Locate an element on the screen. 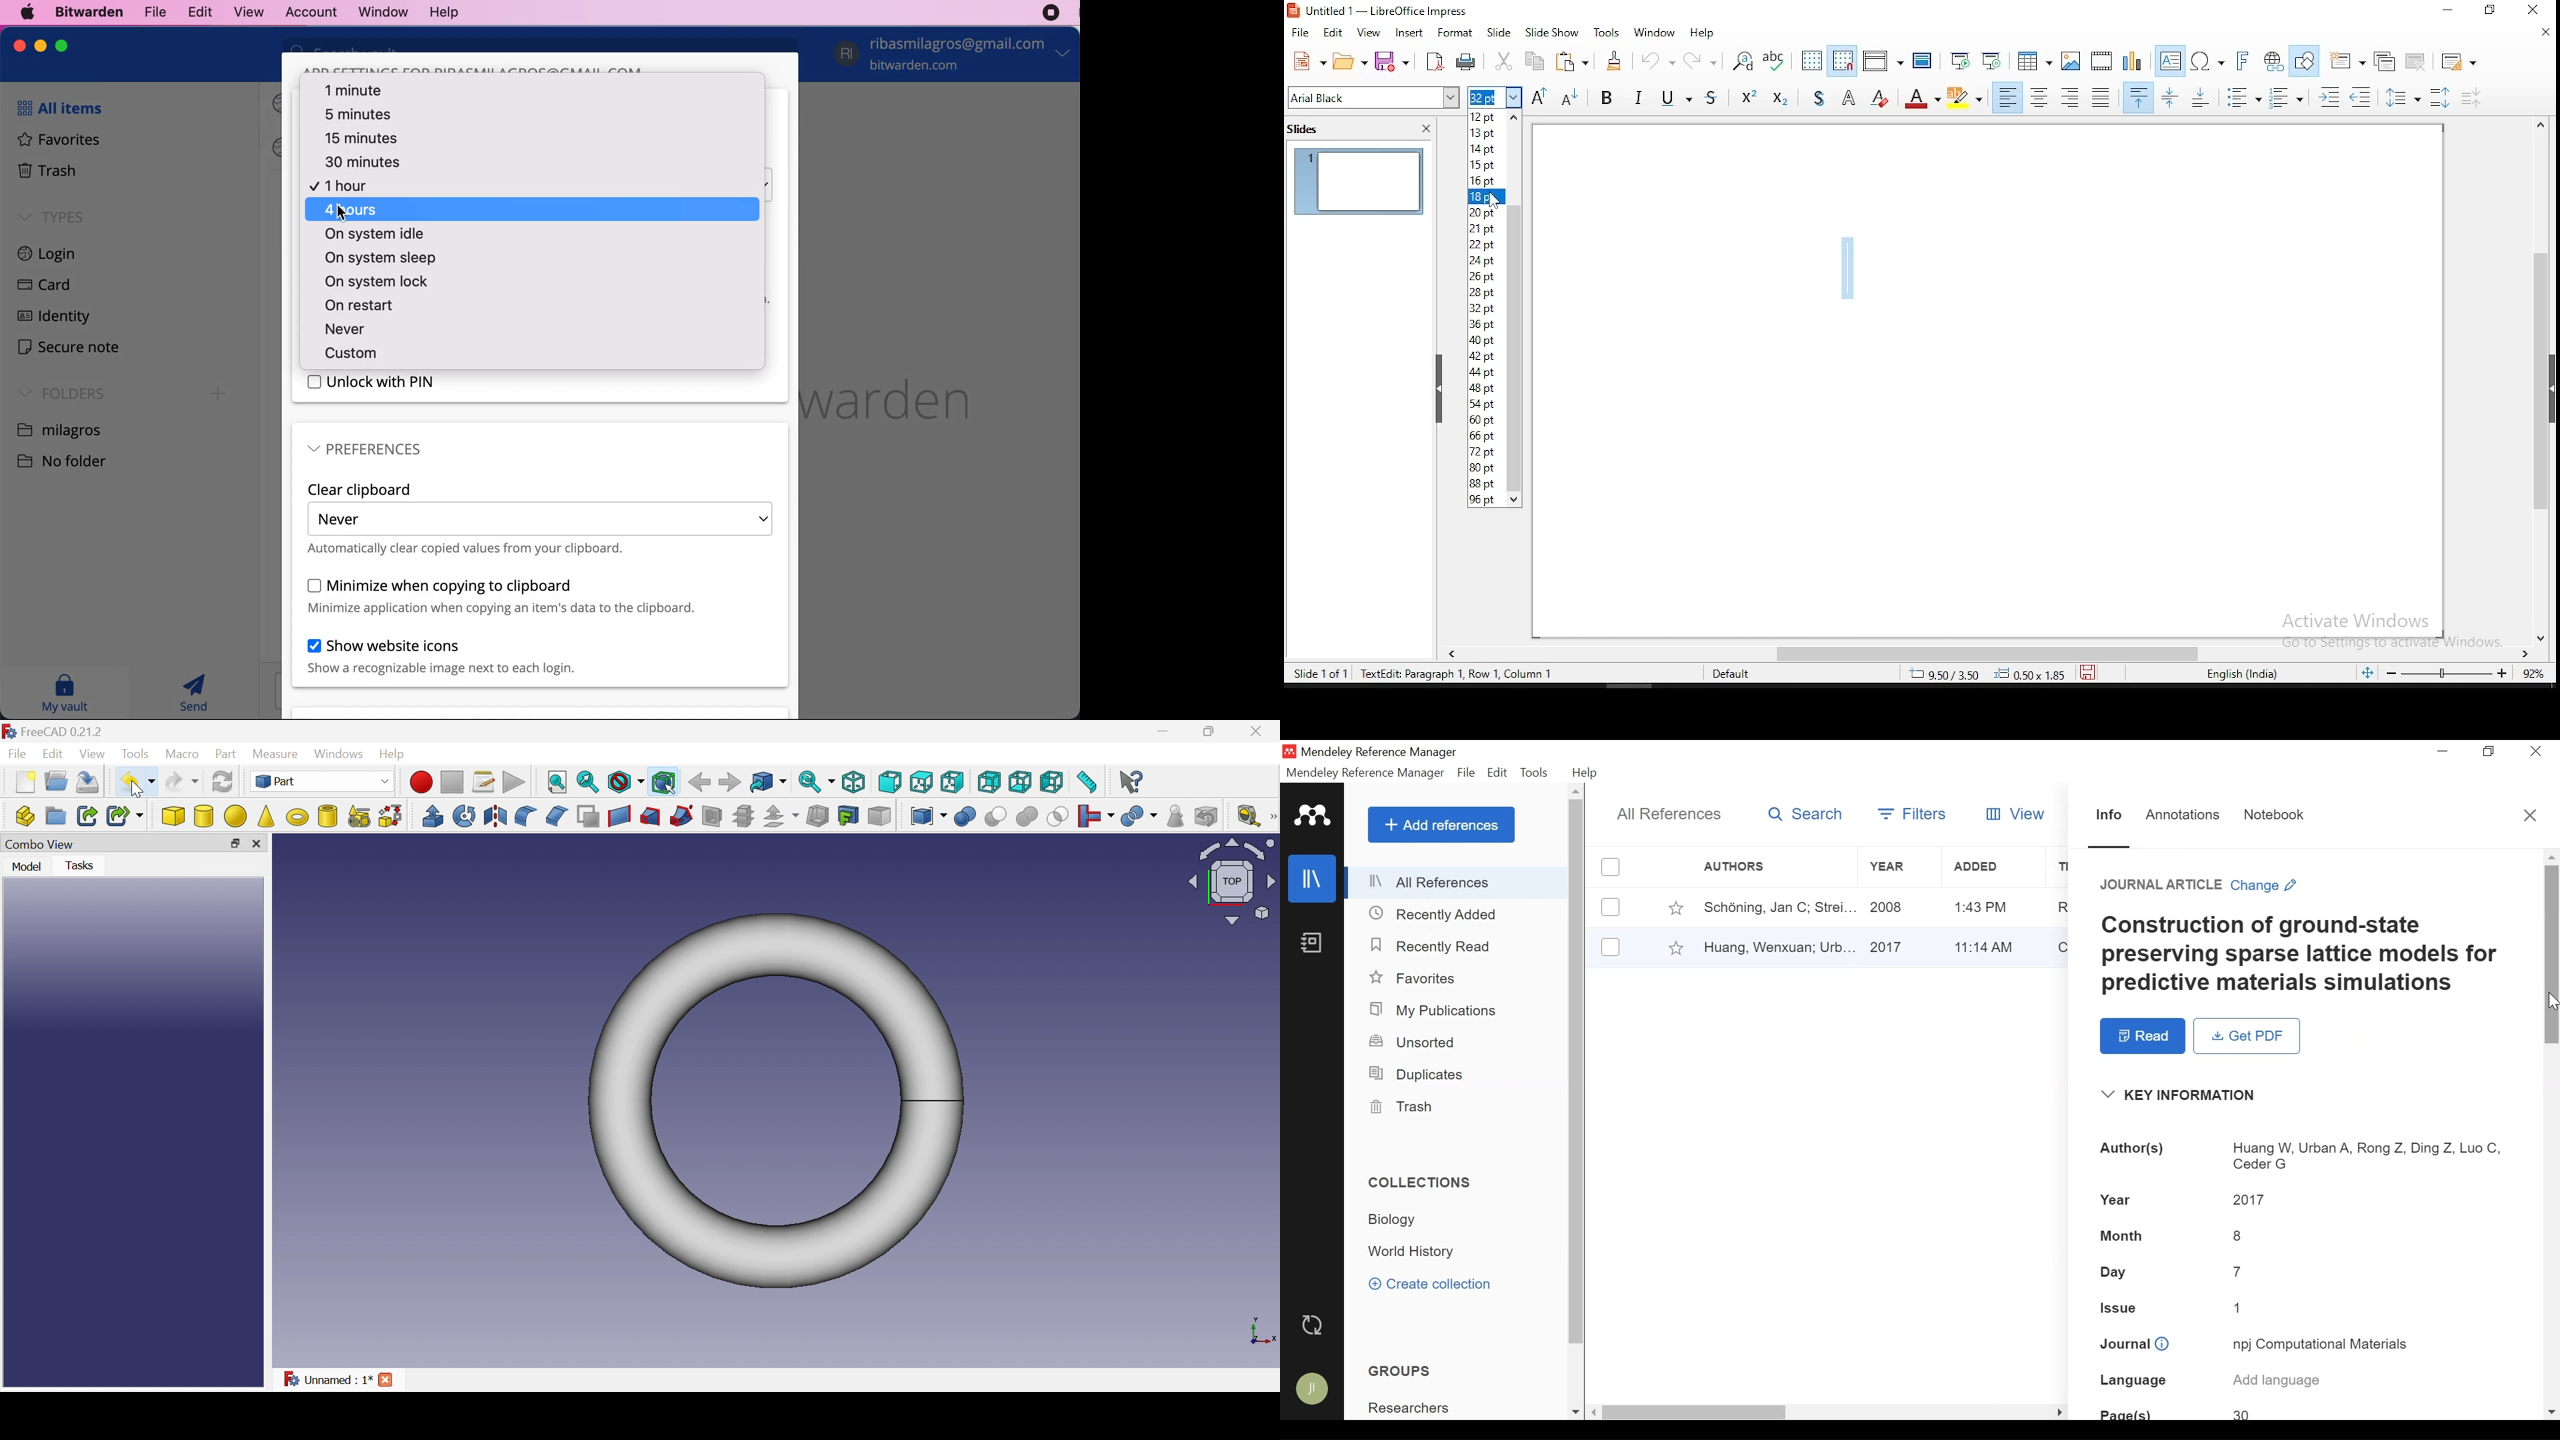  Make sub-link is located at coordinates (127, 815).